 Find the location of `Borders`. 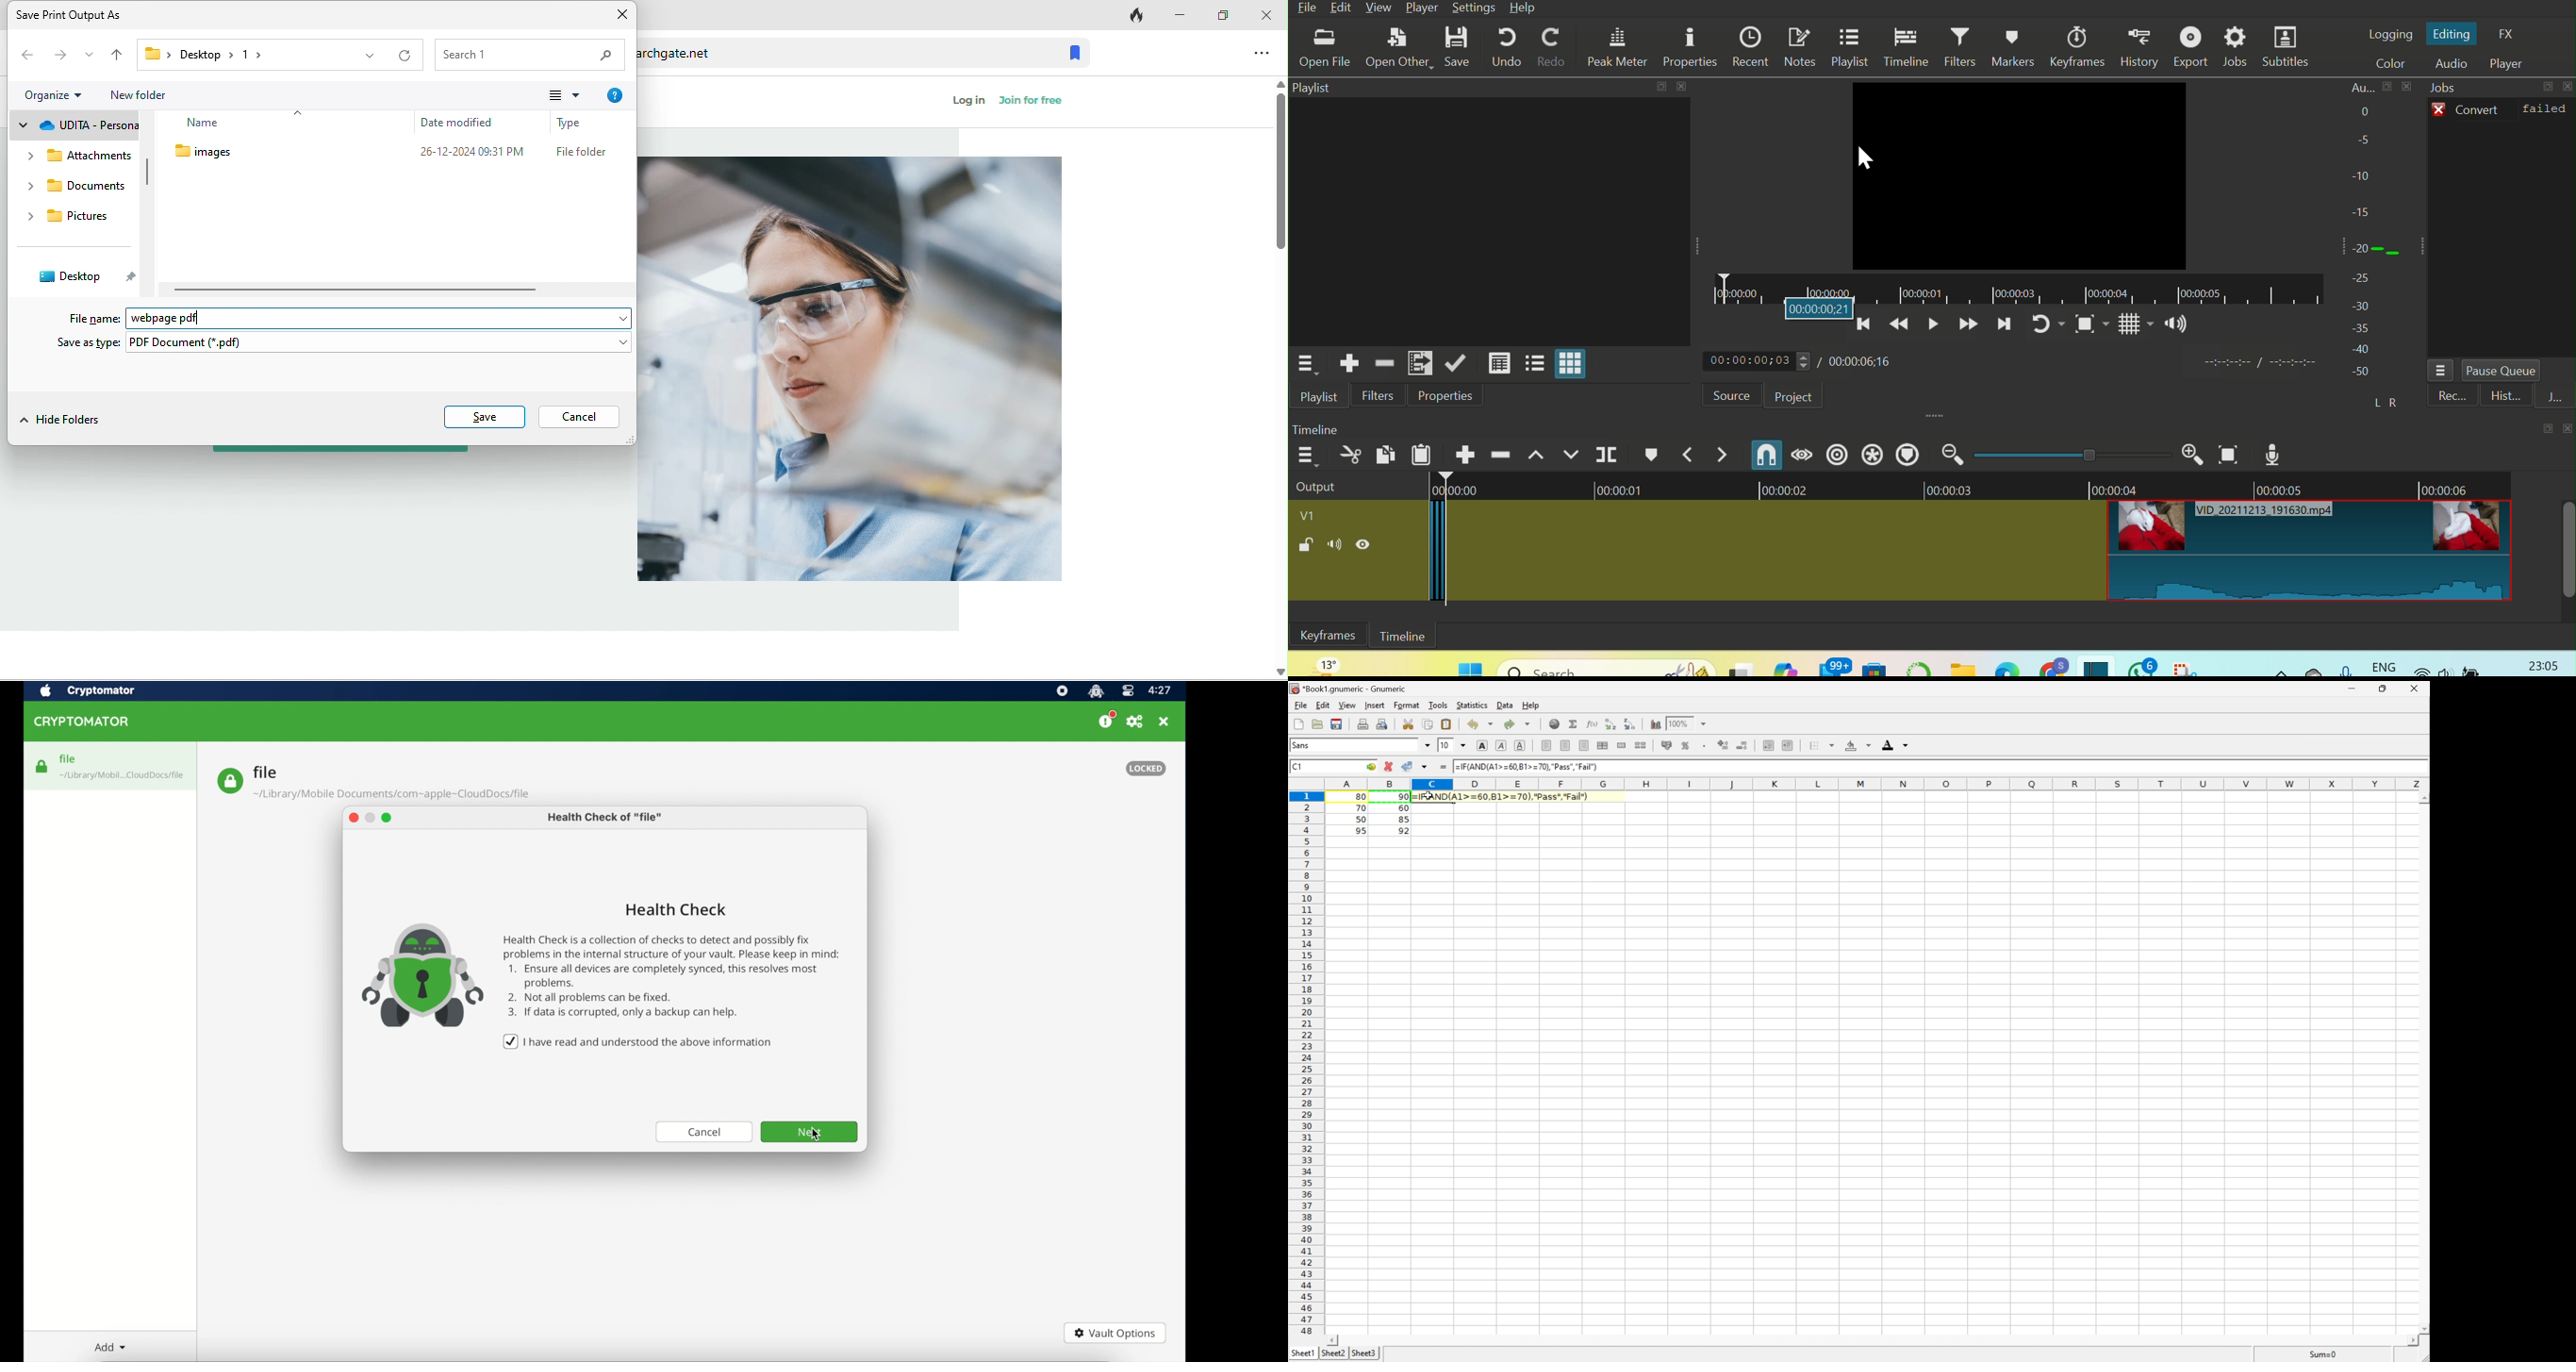

Borders is located at coordinates (1821, 743).